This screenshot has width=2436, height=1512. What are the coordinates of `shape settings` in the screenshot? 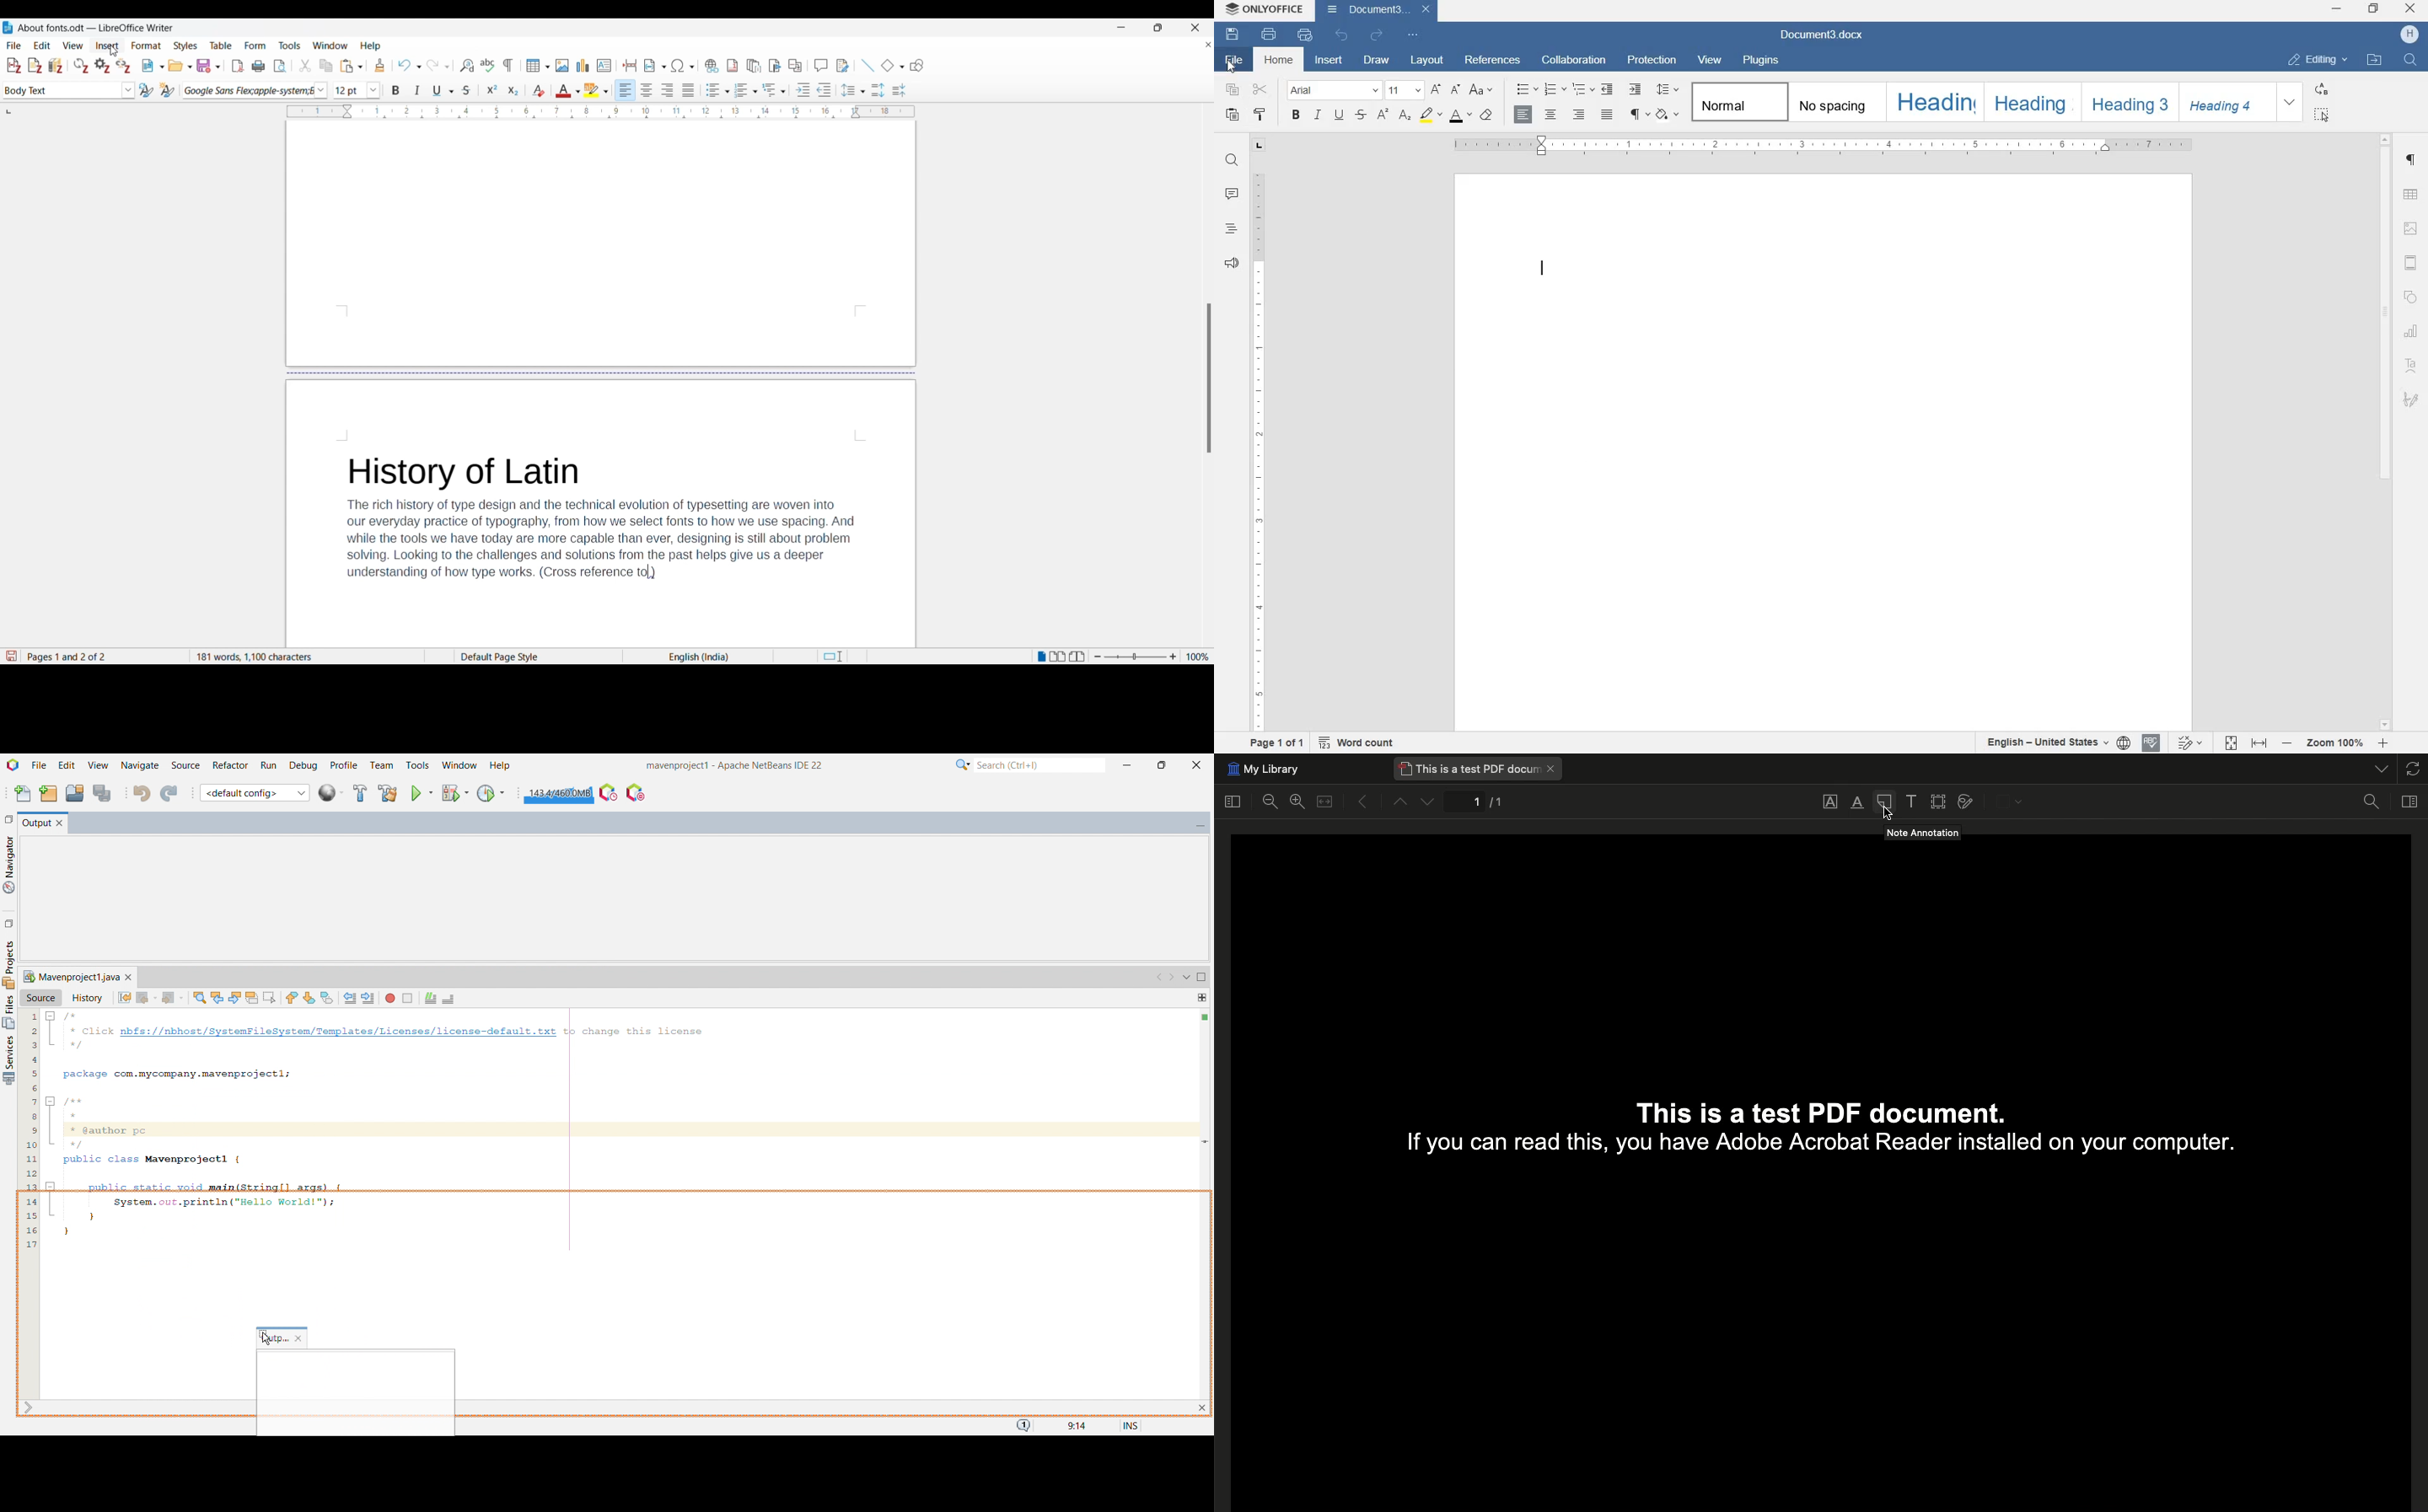 It's located at (2412, 295).